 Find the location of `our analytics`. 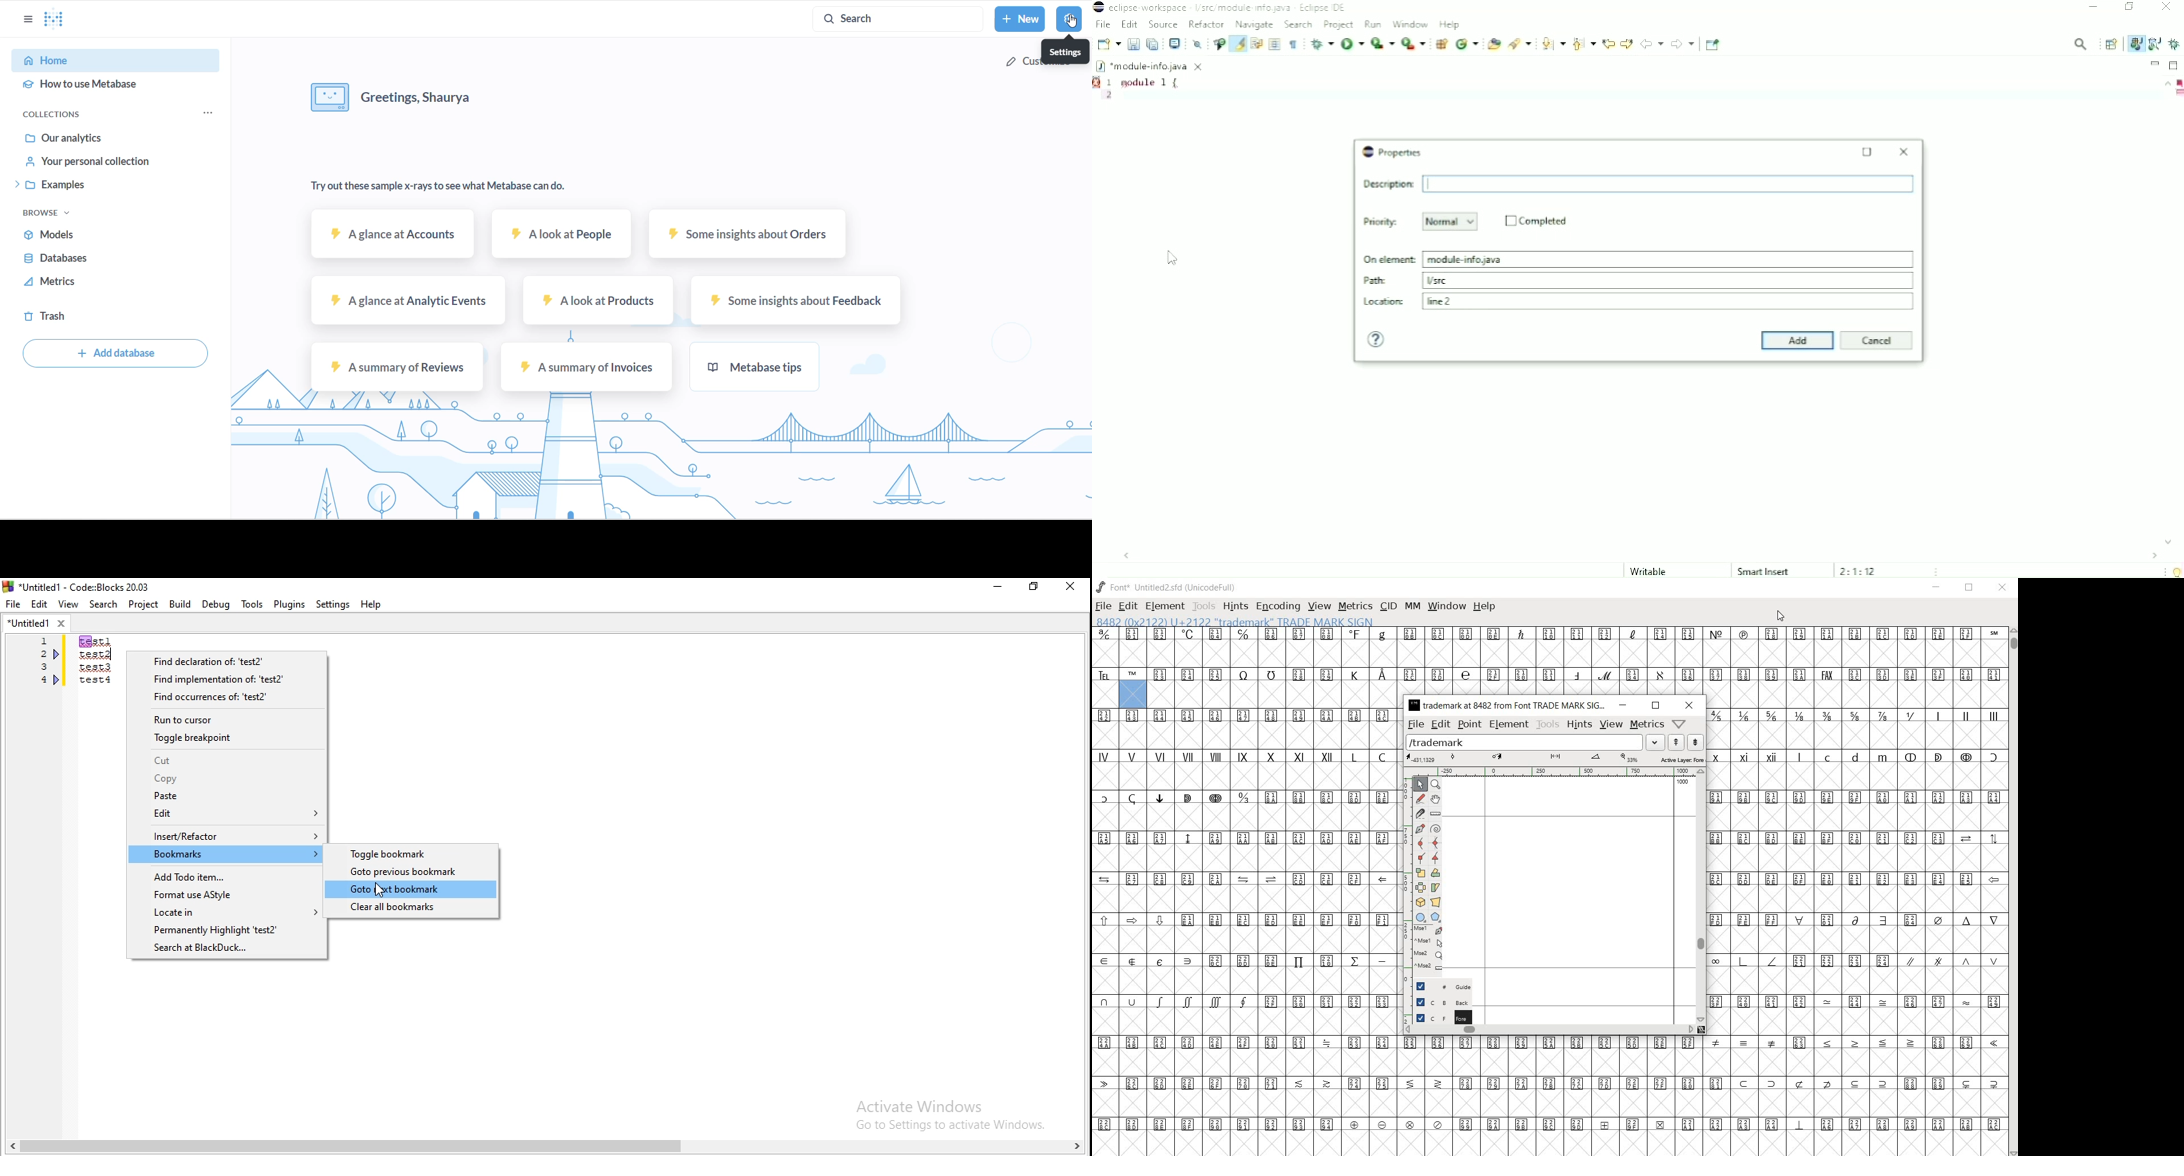

our analytics is located at coordinates (102, 138).